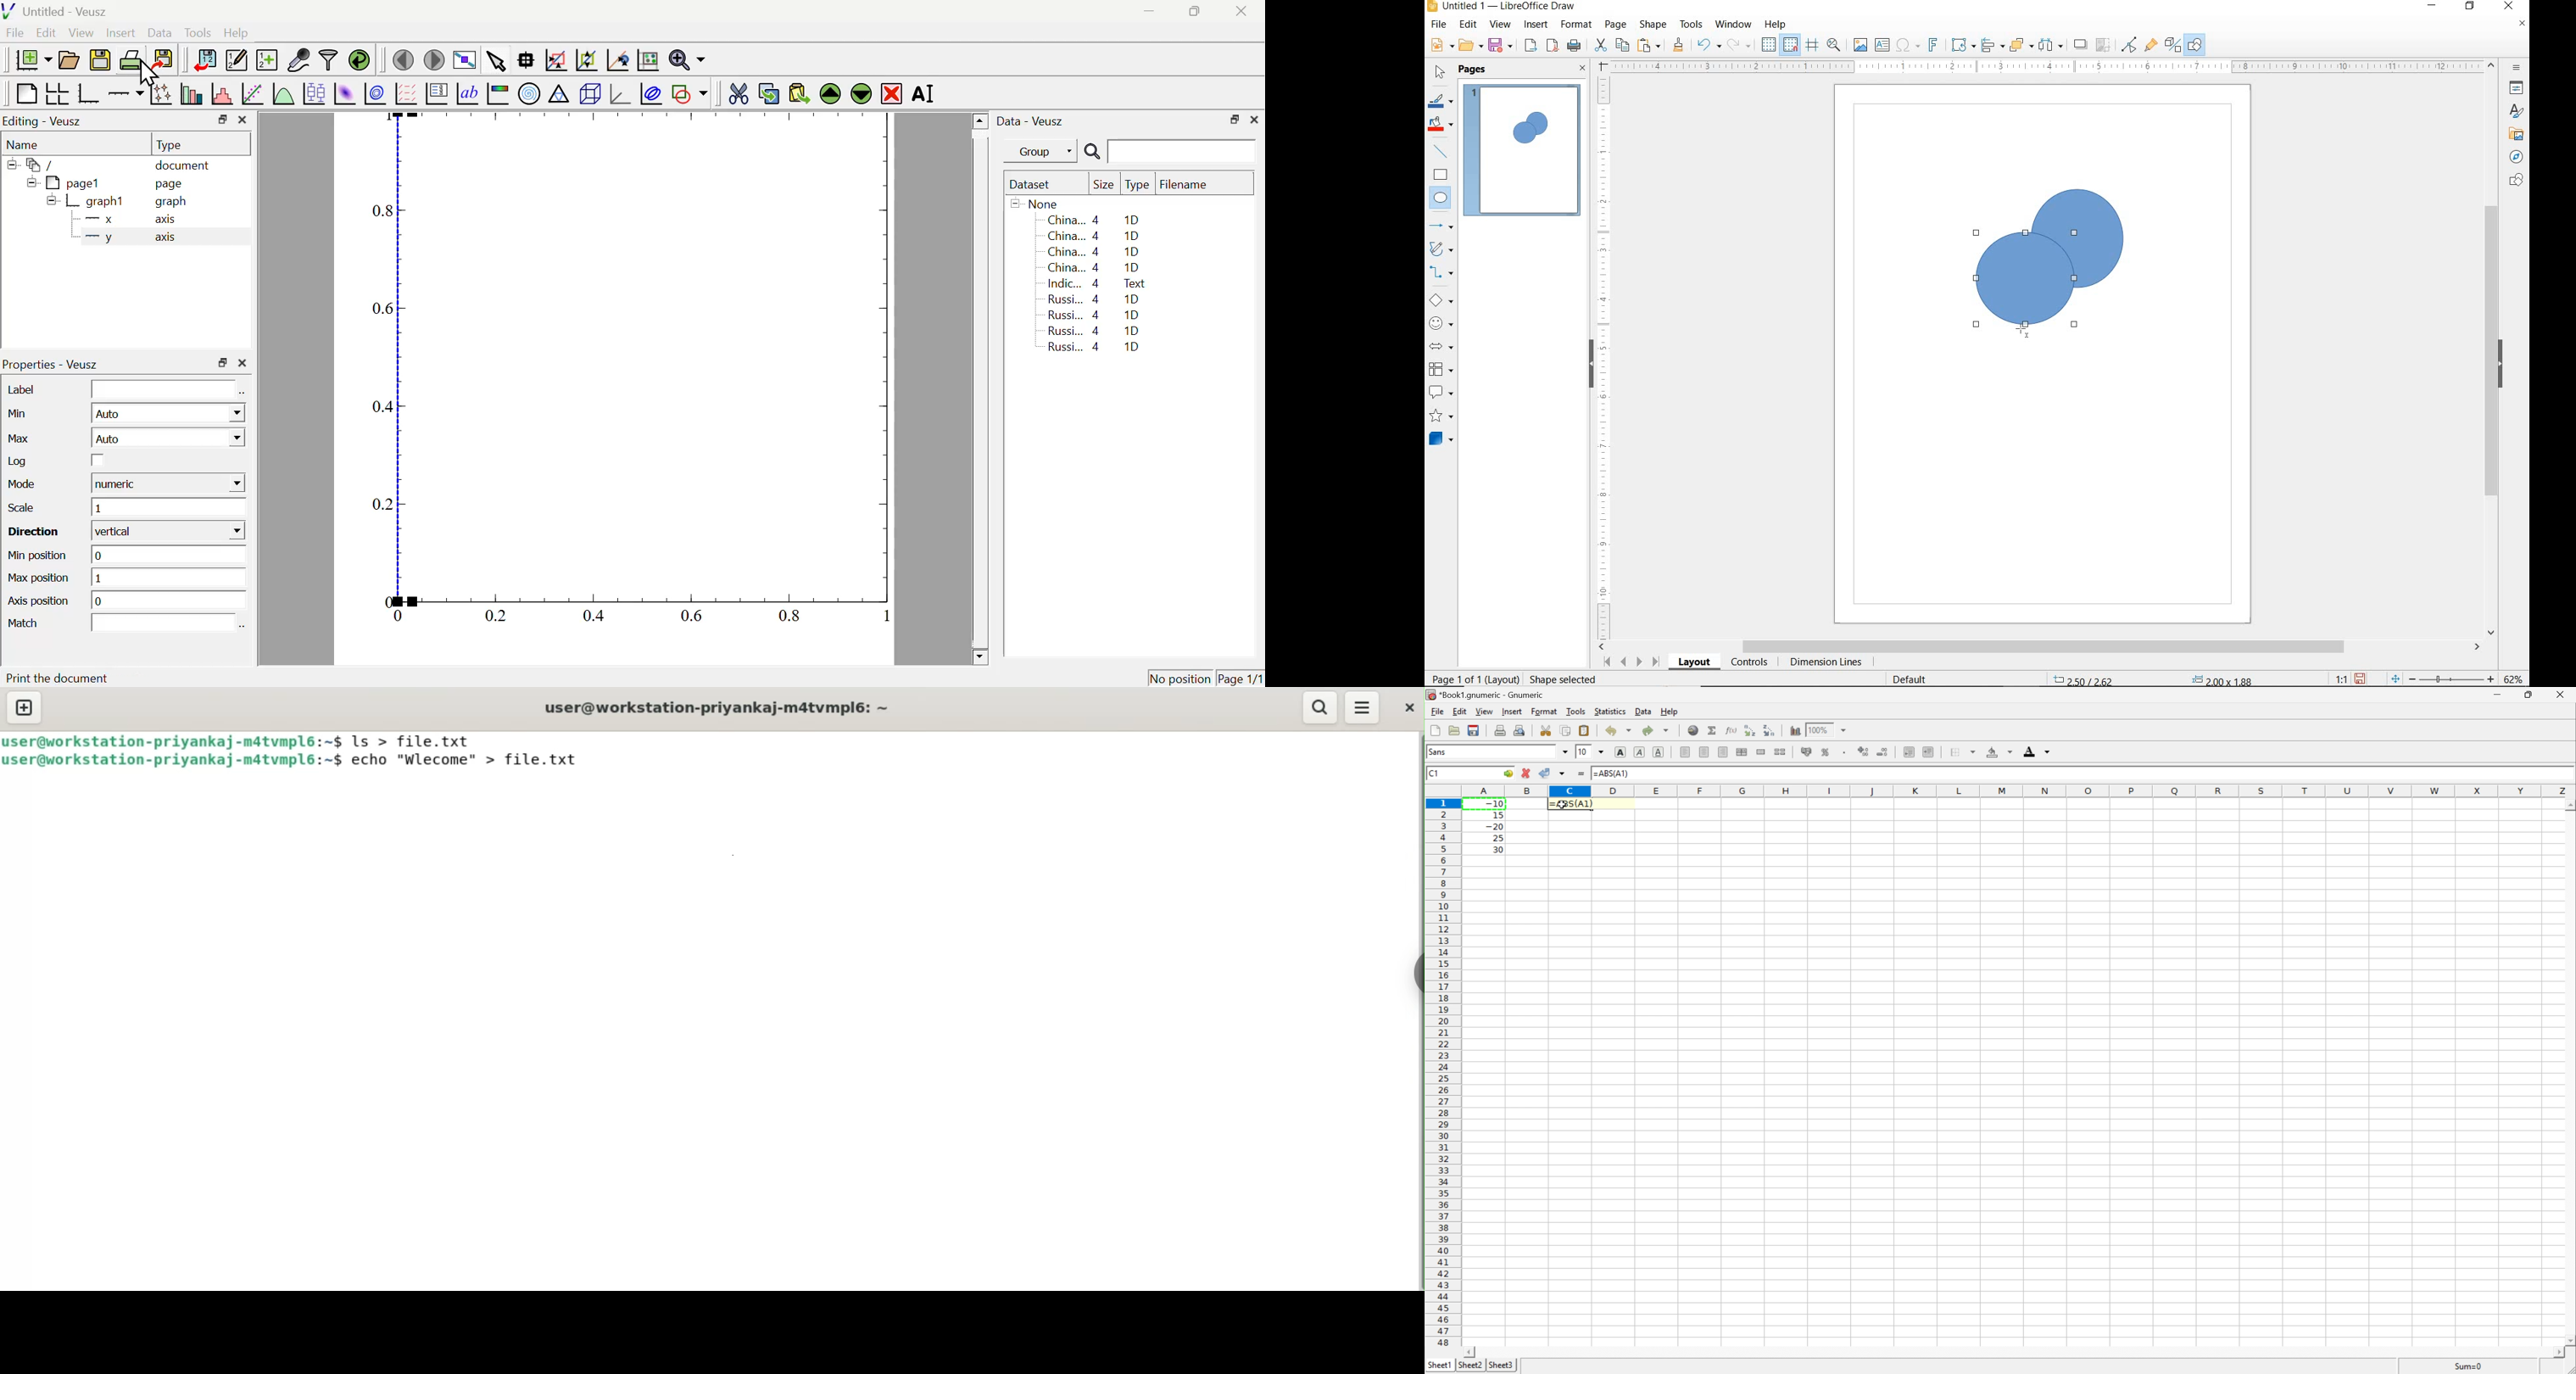 The width and height of the screenshot is (2576, 1400). Describe the element at coordinates (1866, 752) in the screenshot. I see `Increase the number of decimals displayed` at that location.